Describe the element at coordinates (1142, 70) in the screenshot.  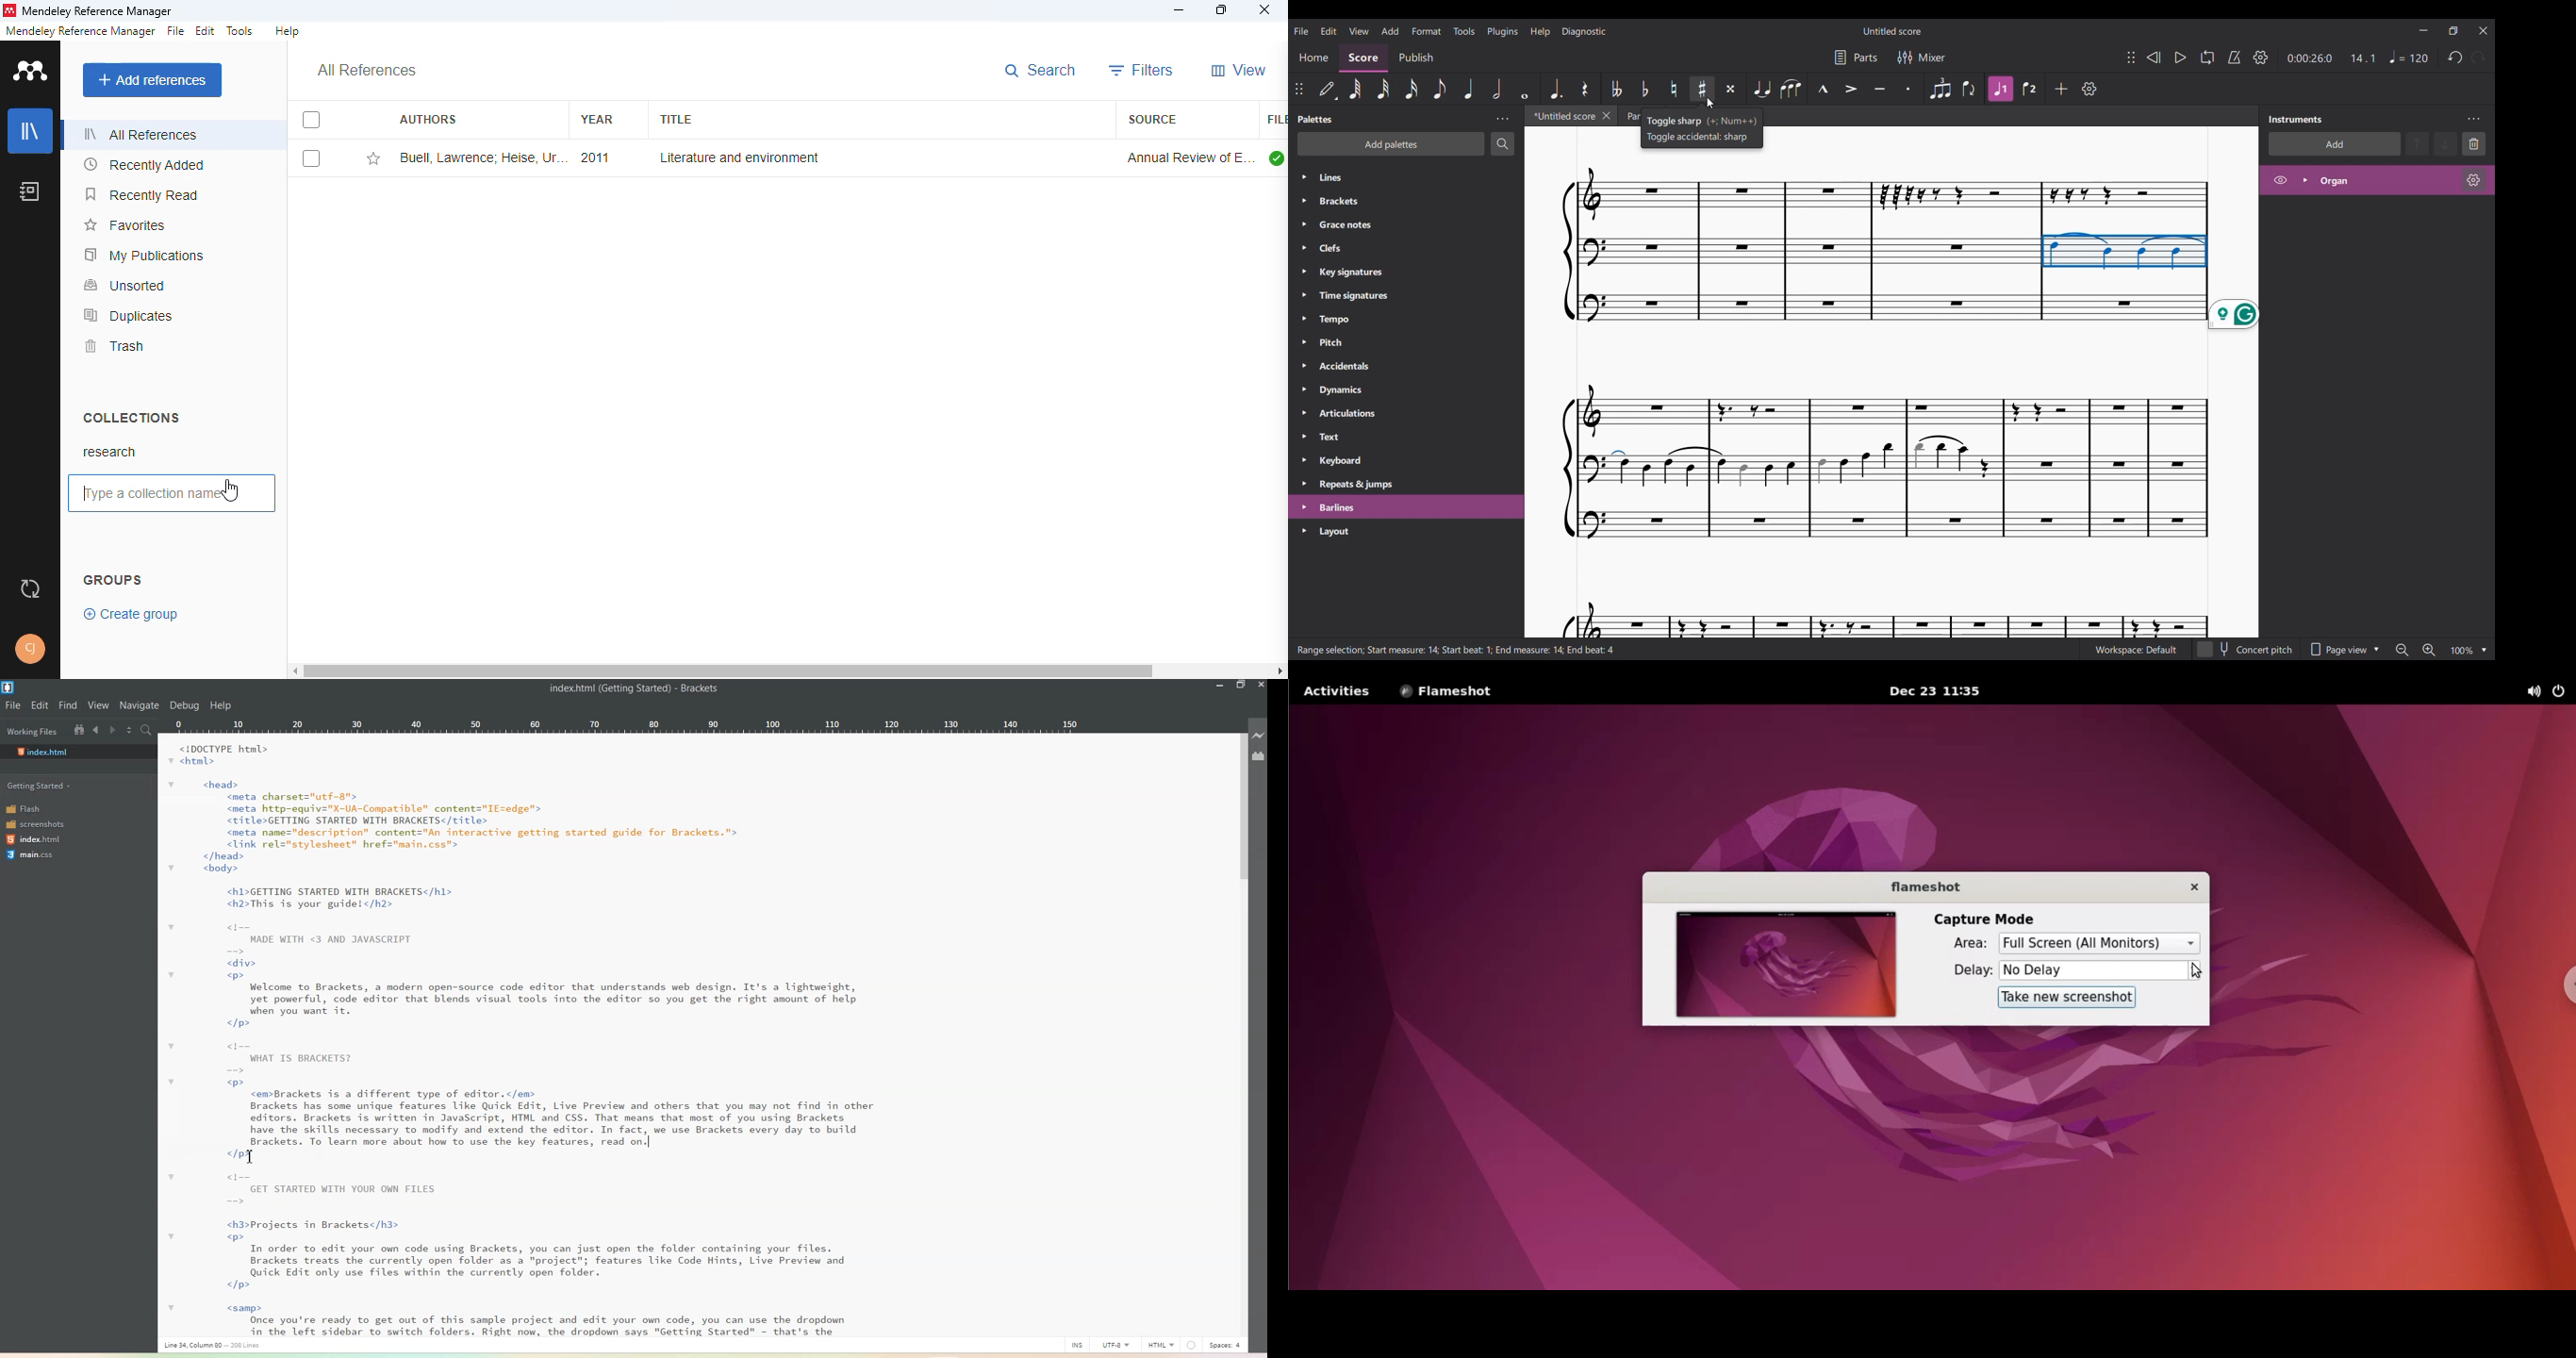
I see `filters` at that location.